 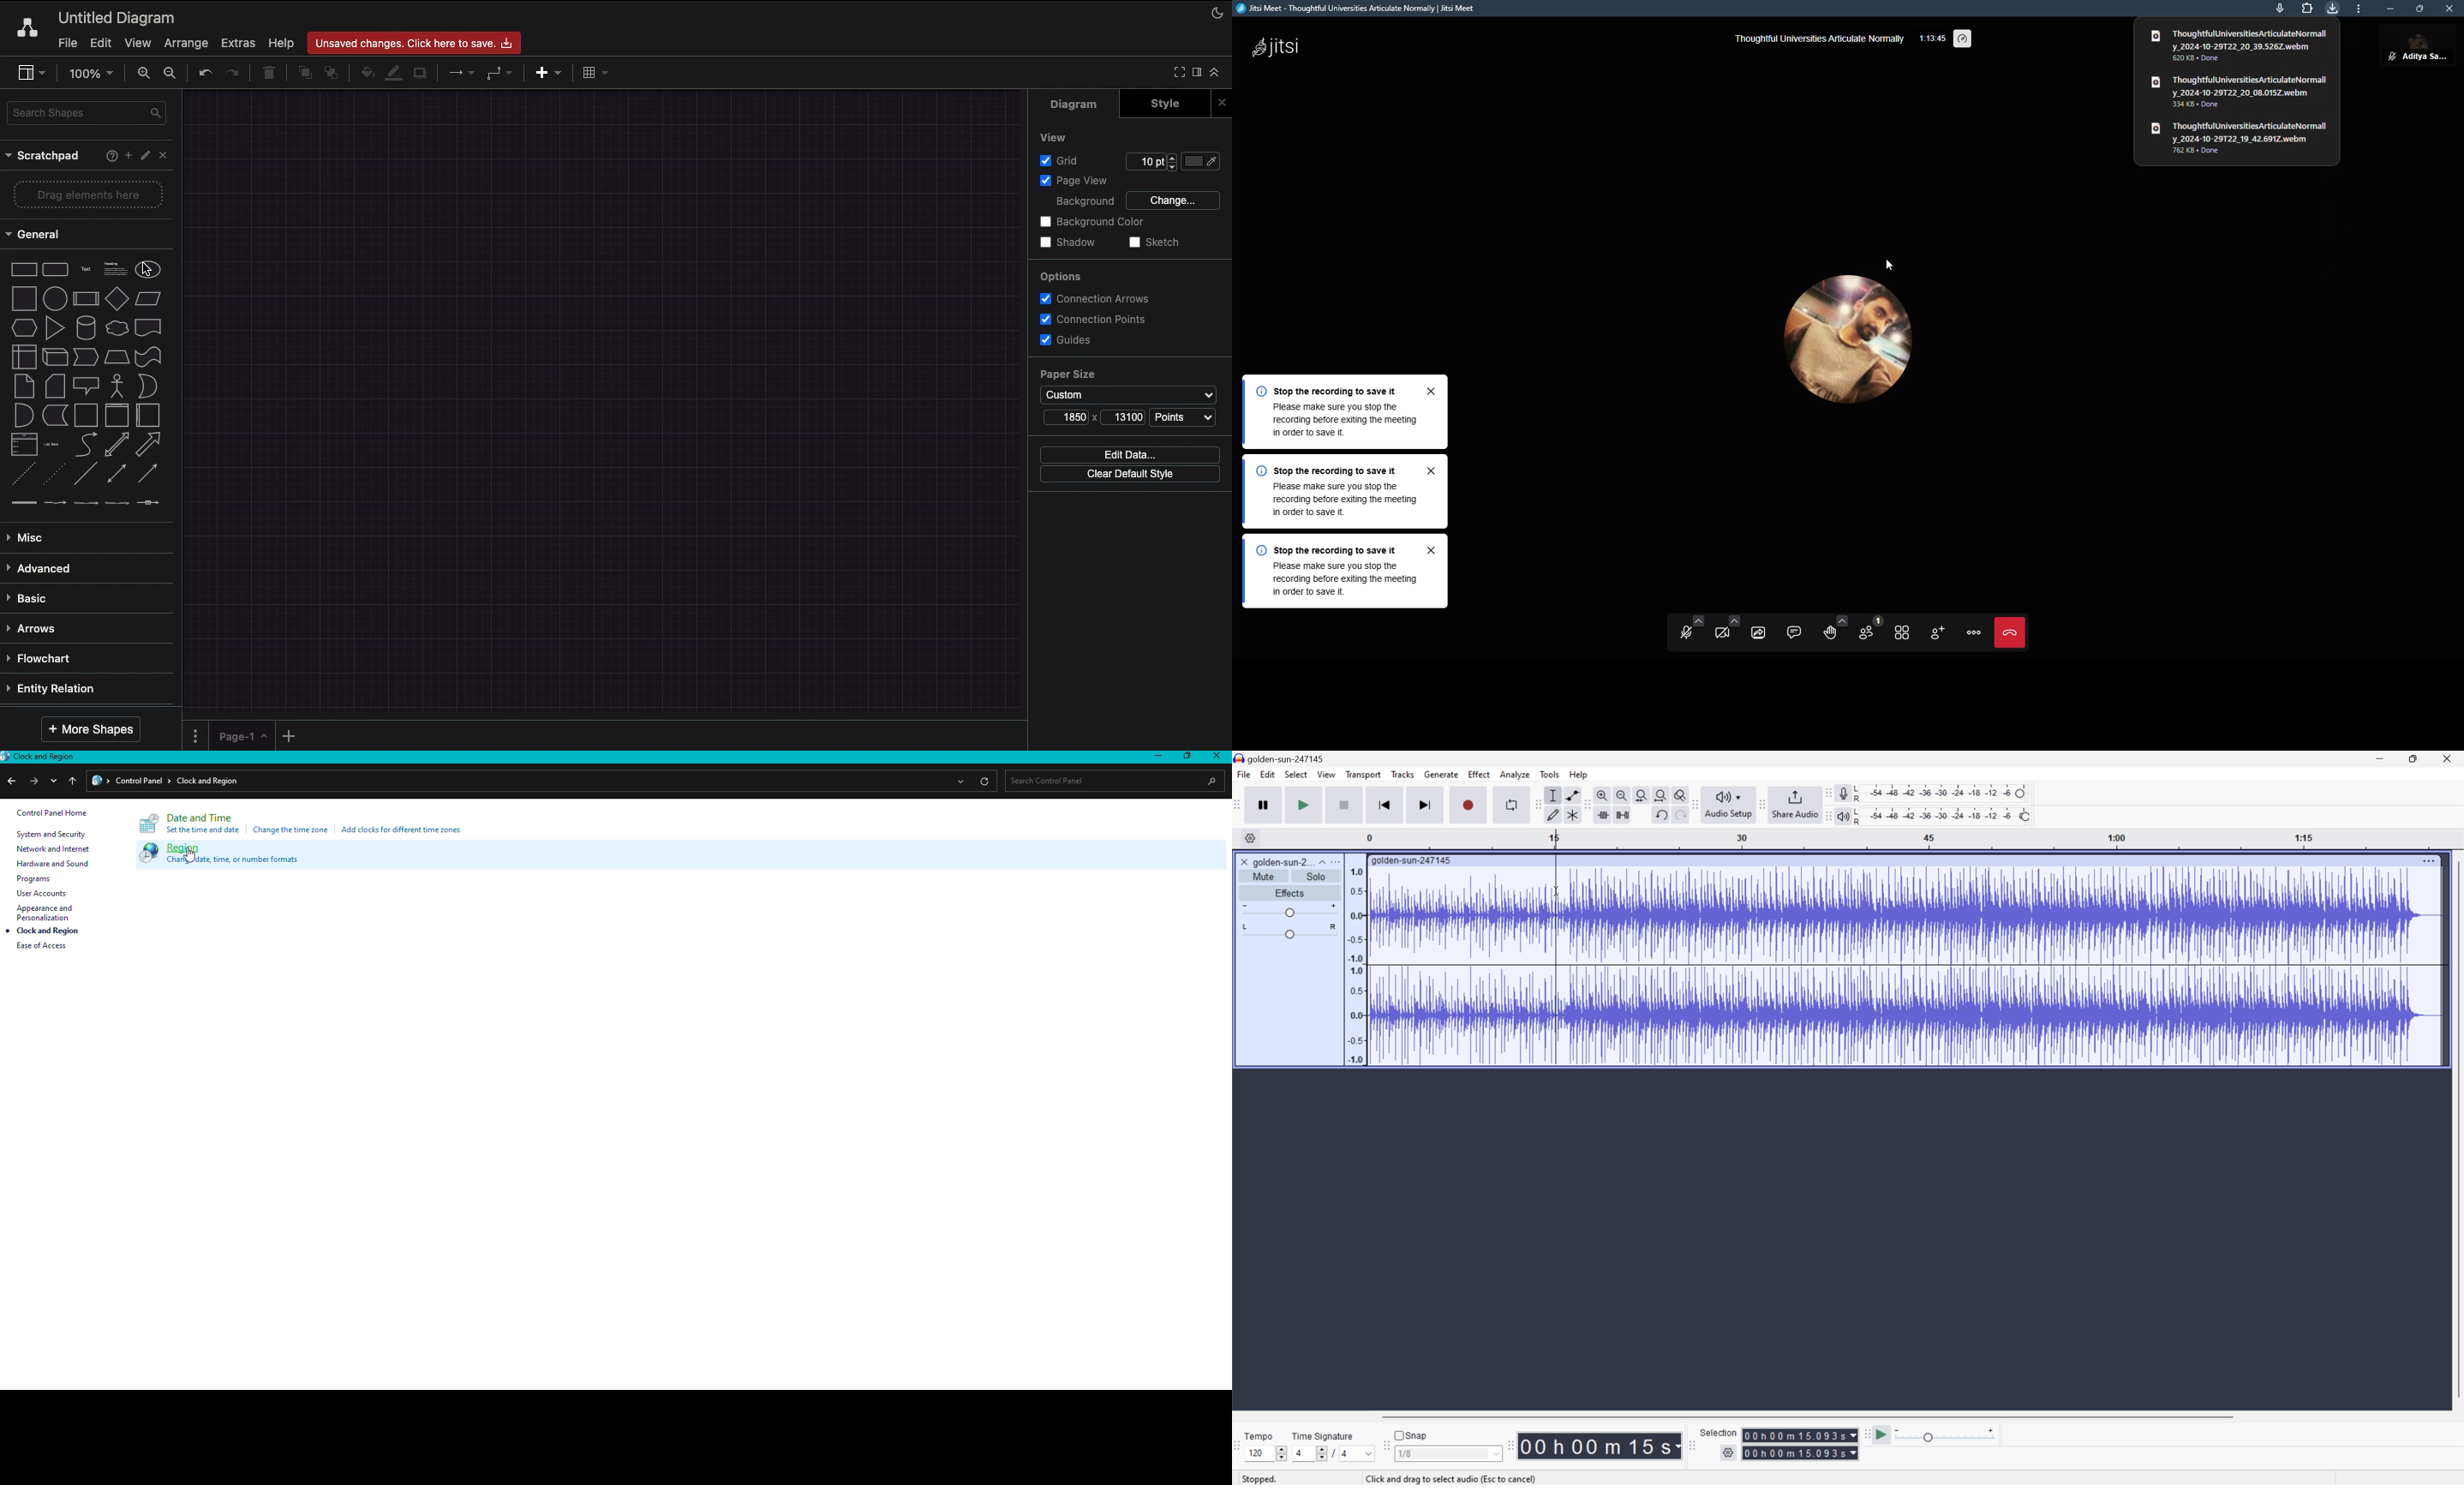 What do you see at coordinates (117, 384) in the screenshot?
I see `Actor` at bounding box center [117, 384].